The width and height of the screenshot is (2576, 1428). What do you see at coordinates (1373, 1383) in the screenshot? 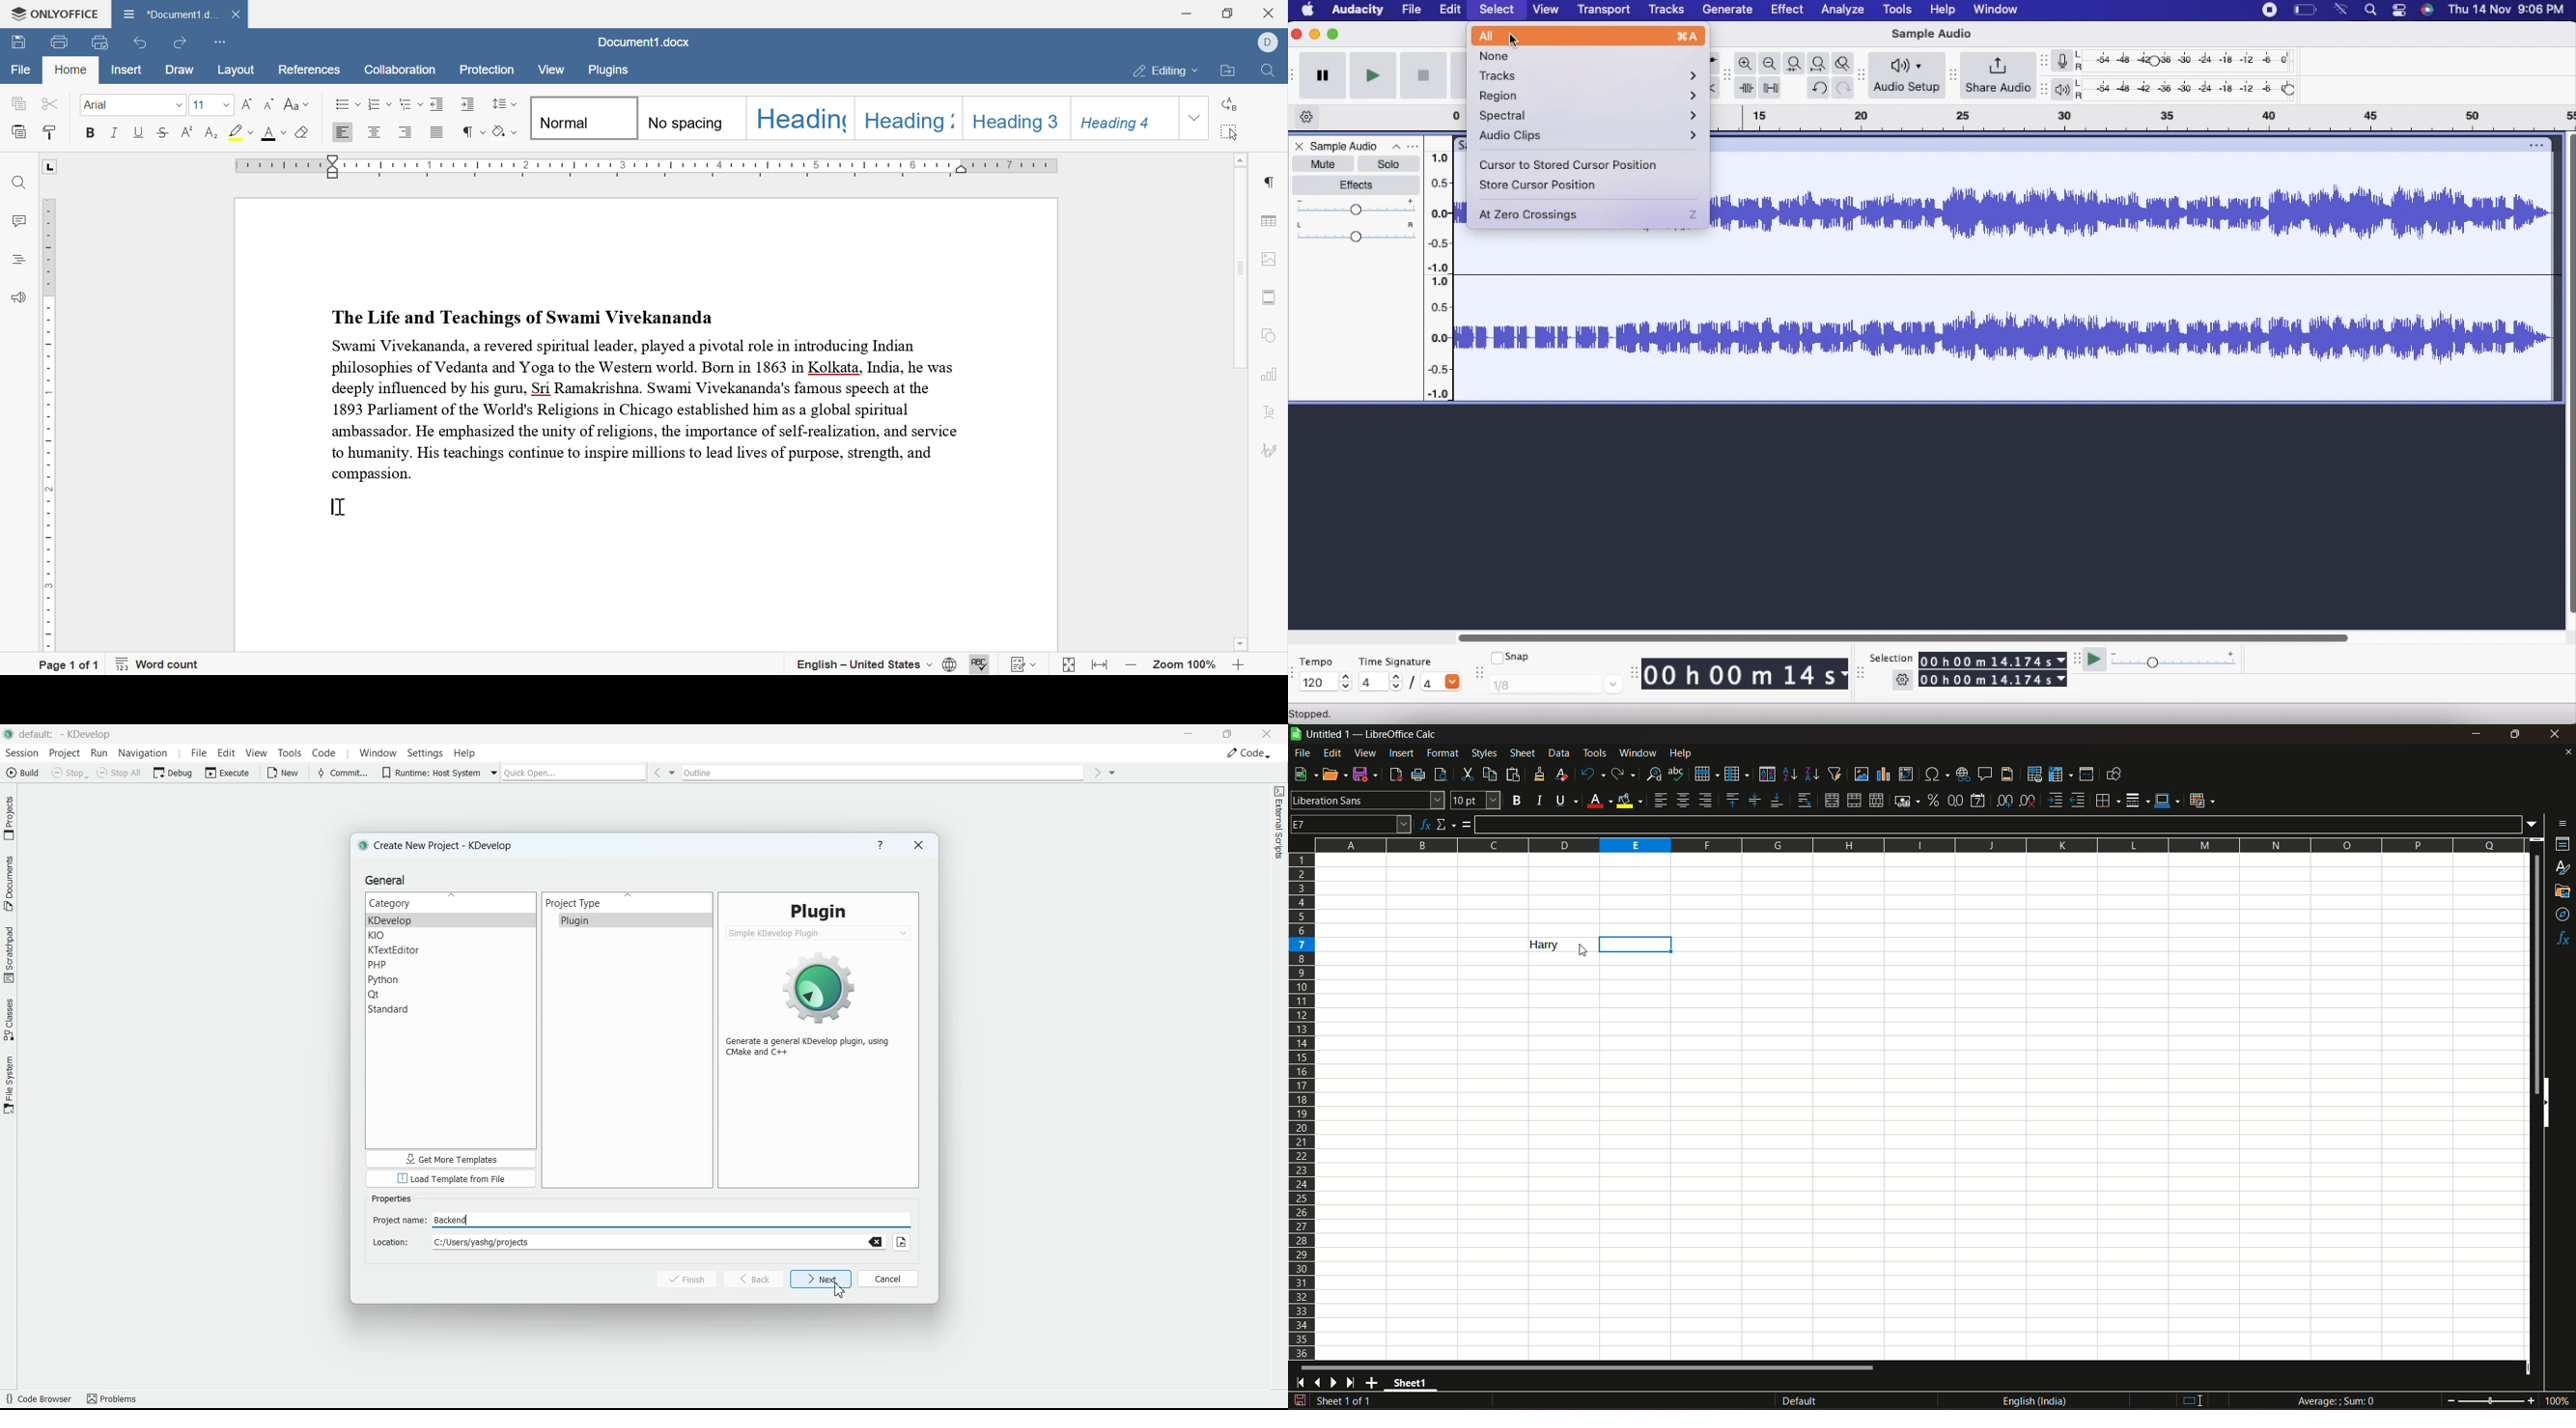
I see `add new sheet` at bounding box center [1373, 1383].